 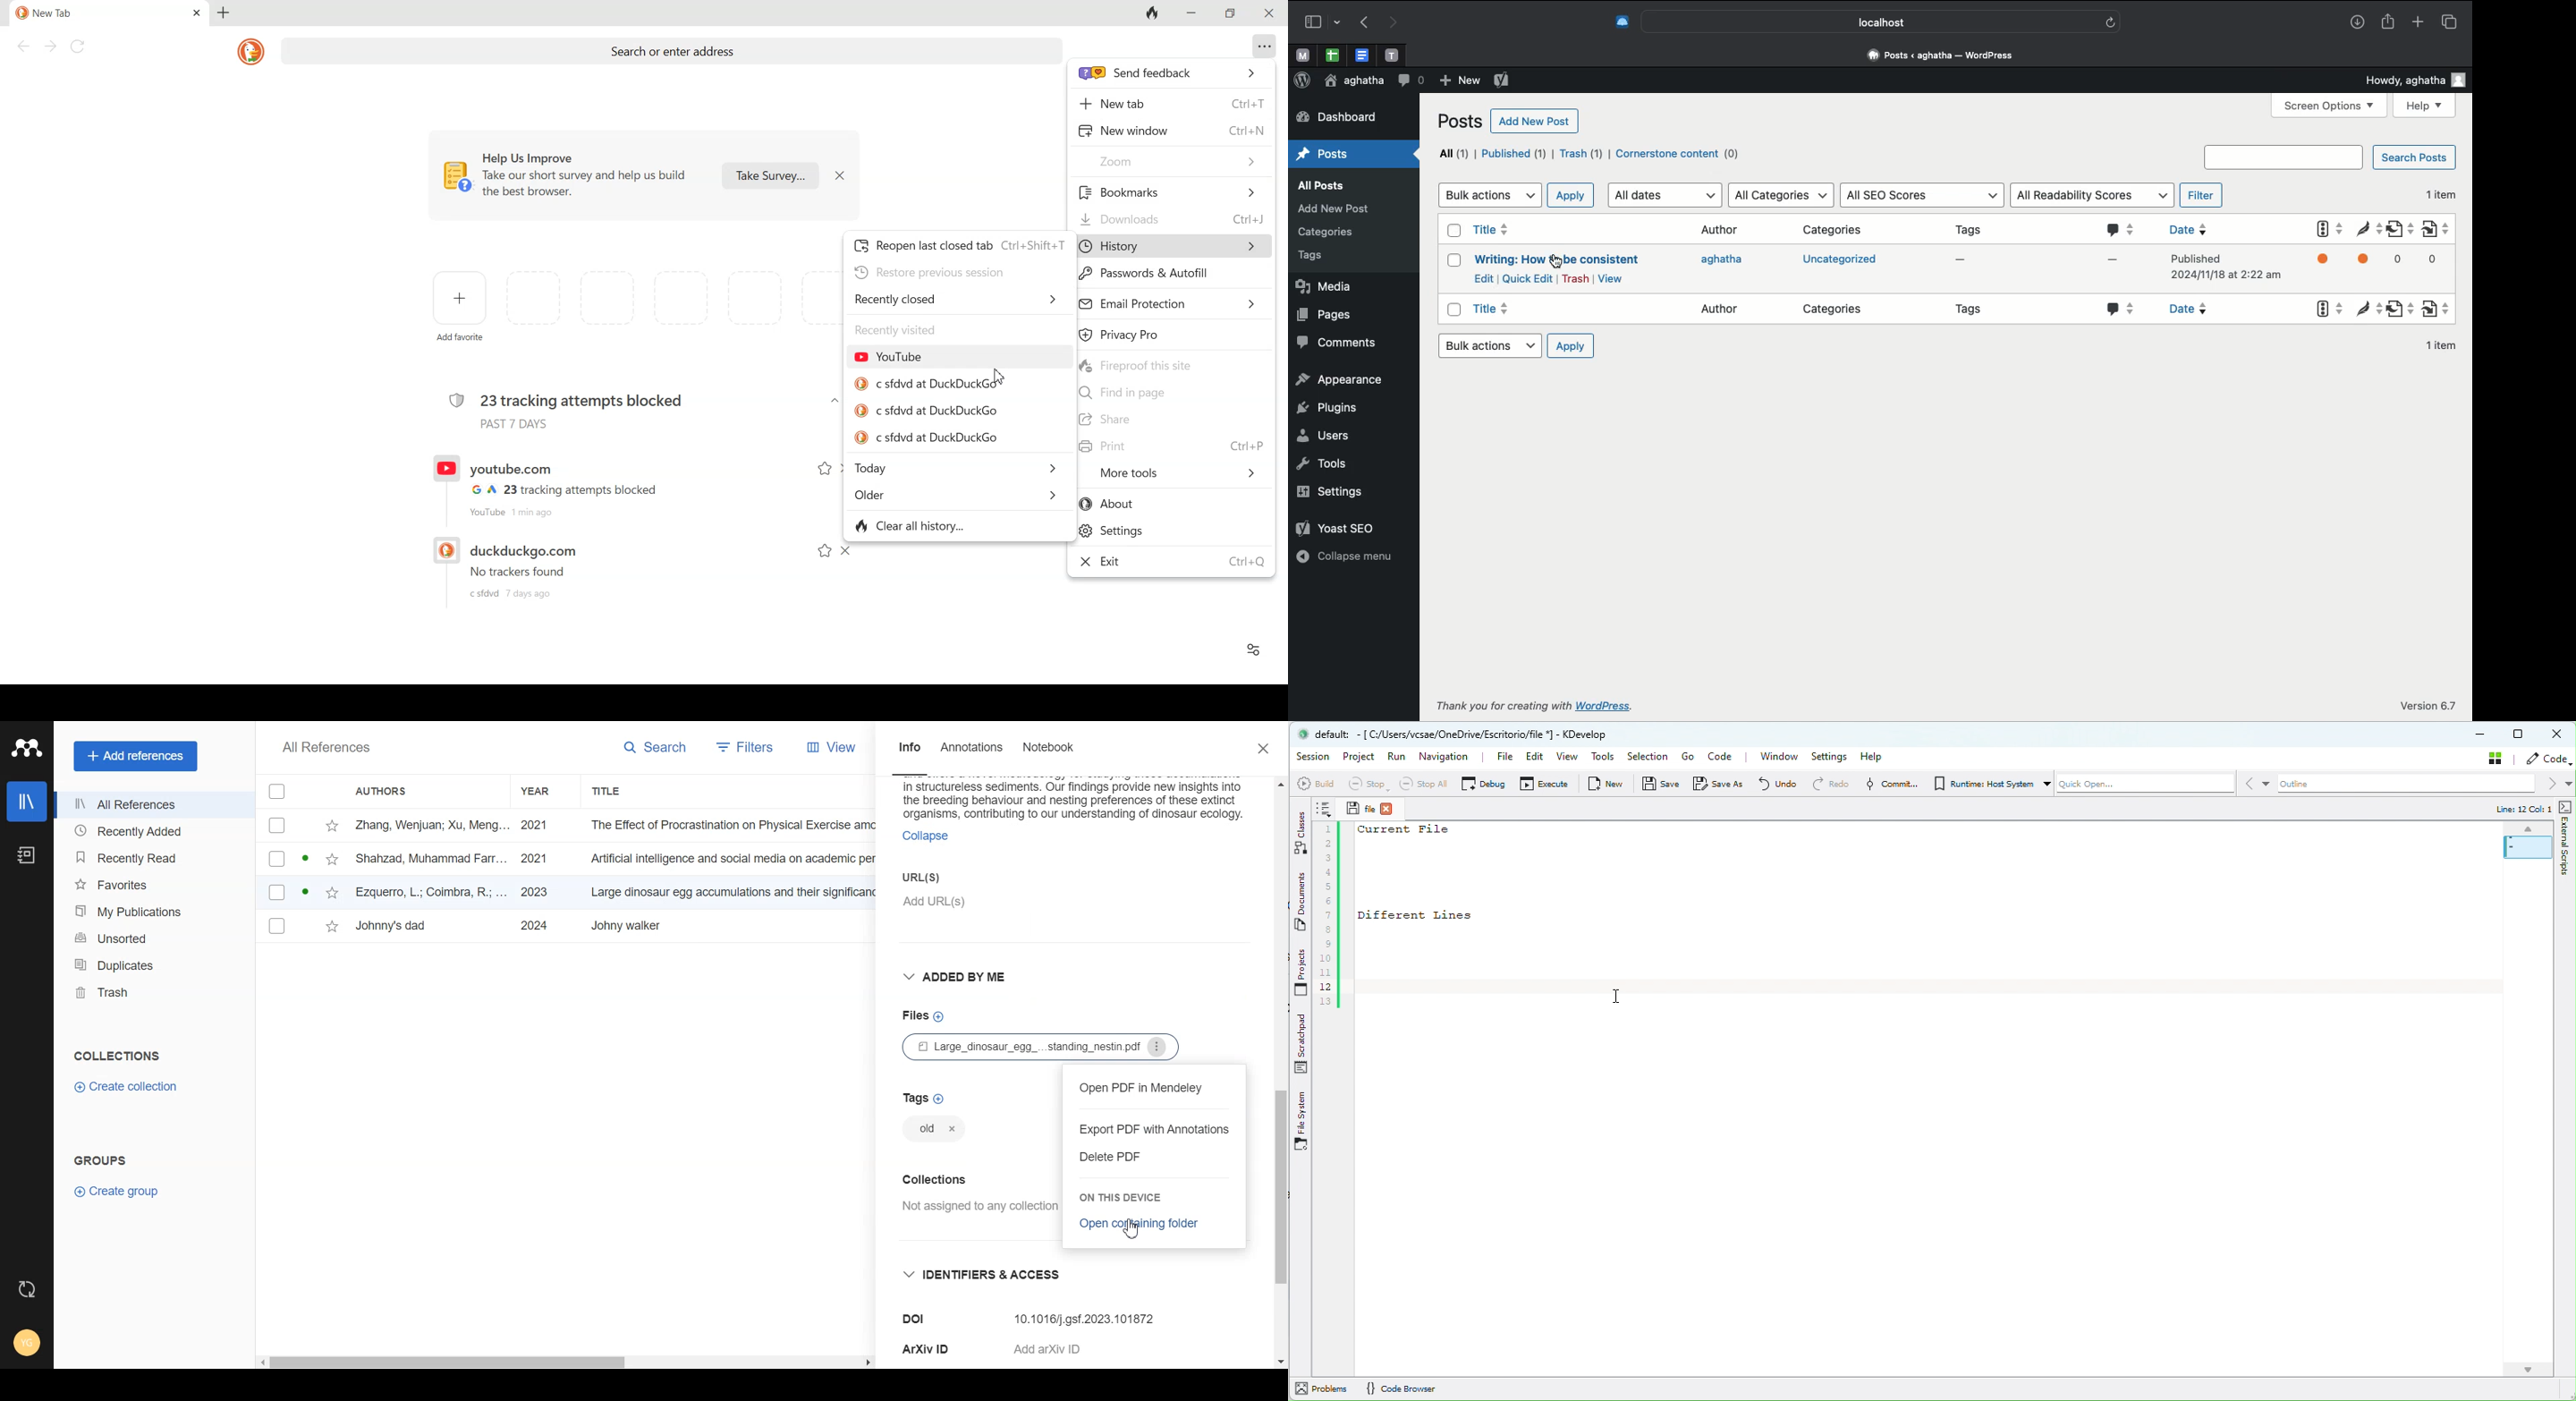 What do you see at coordinates (723, 925) in the screenshot?
I see `Title` at bounding box center [723, 925].